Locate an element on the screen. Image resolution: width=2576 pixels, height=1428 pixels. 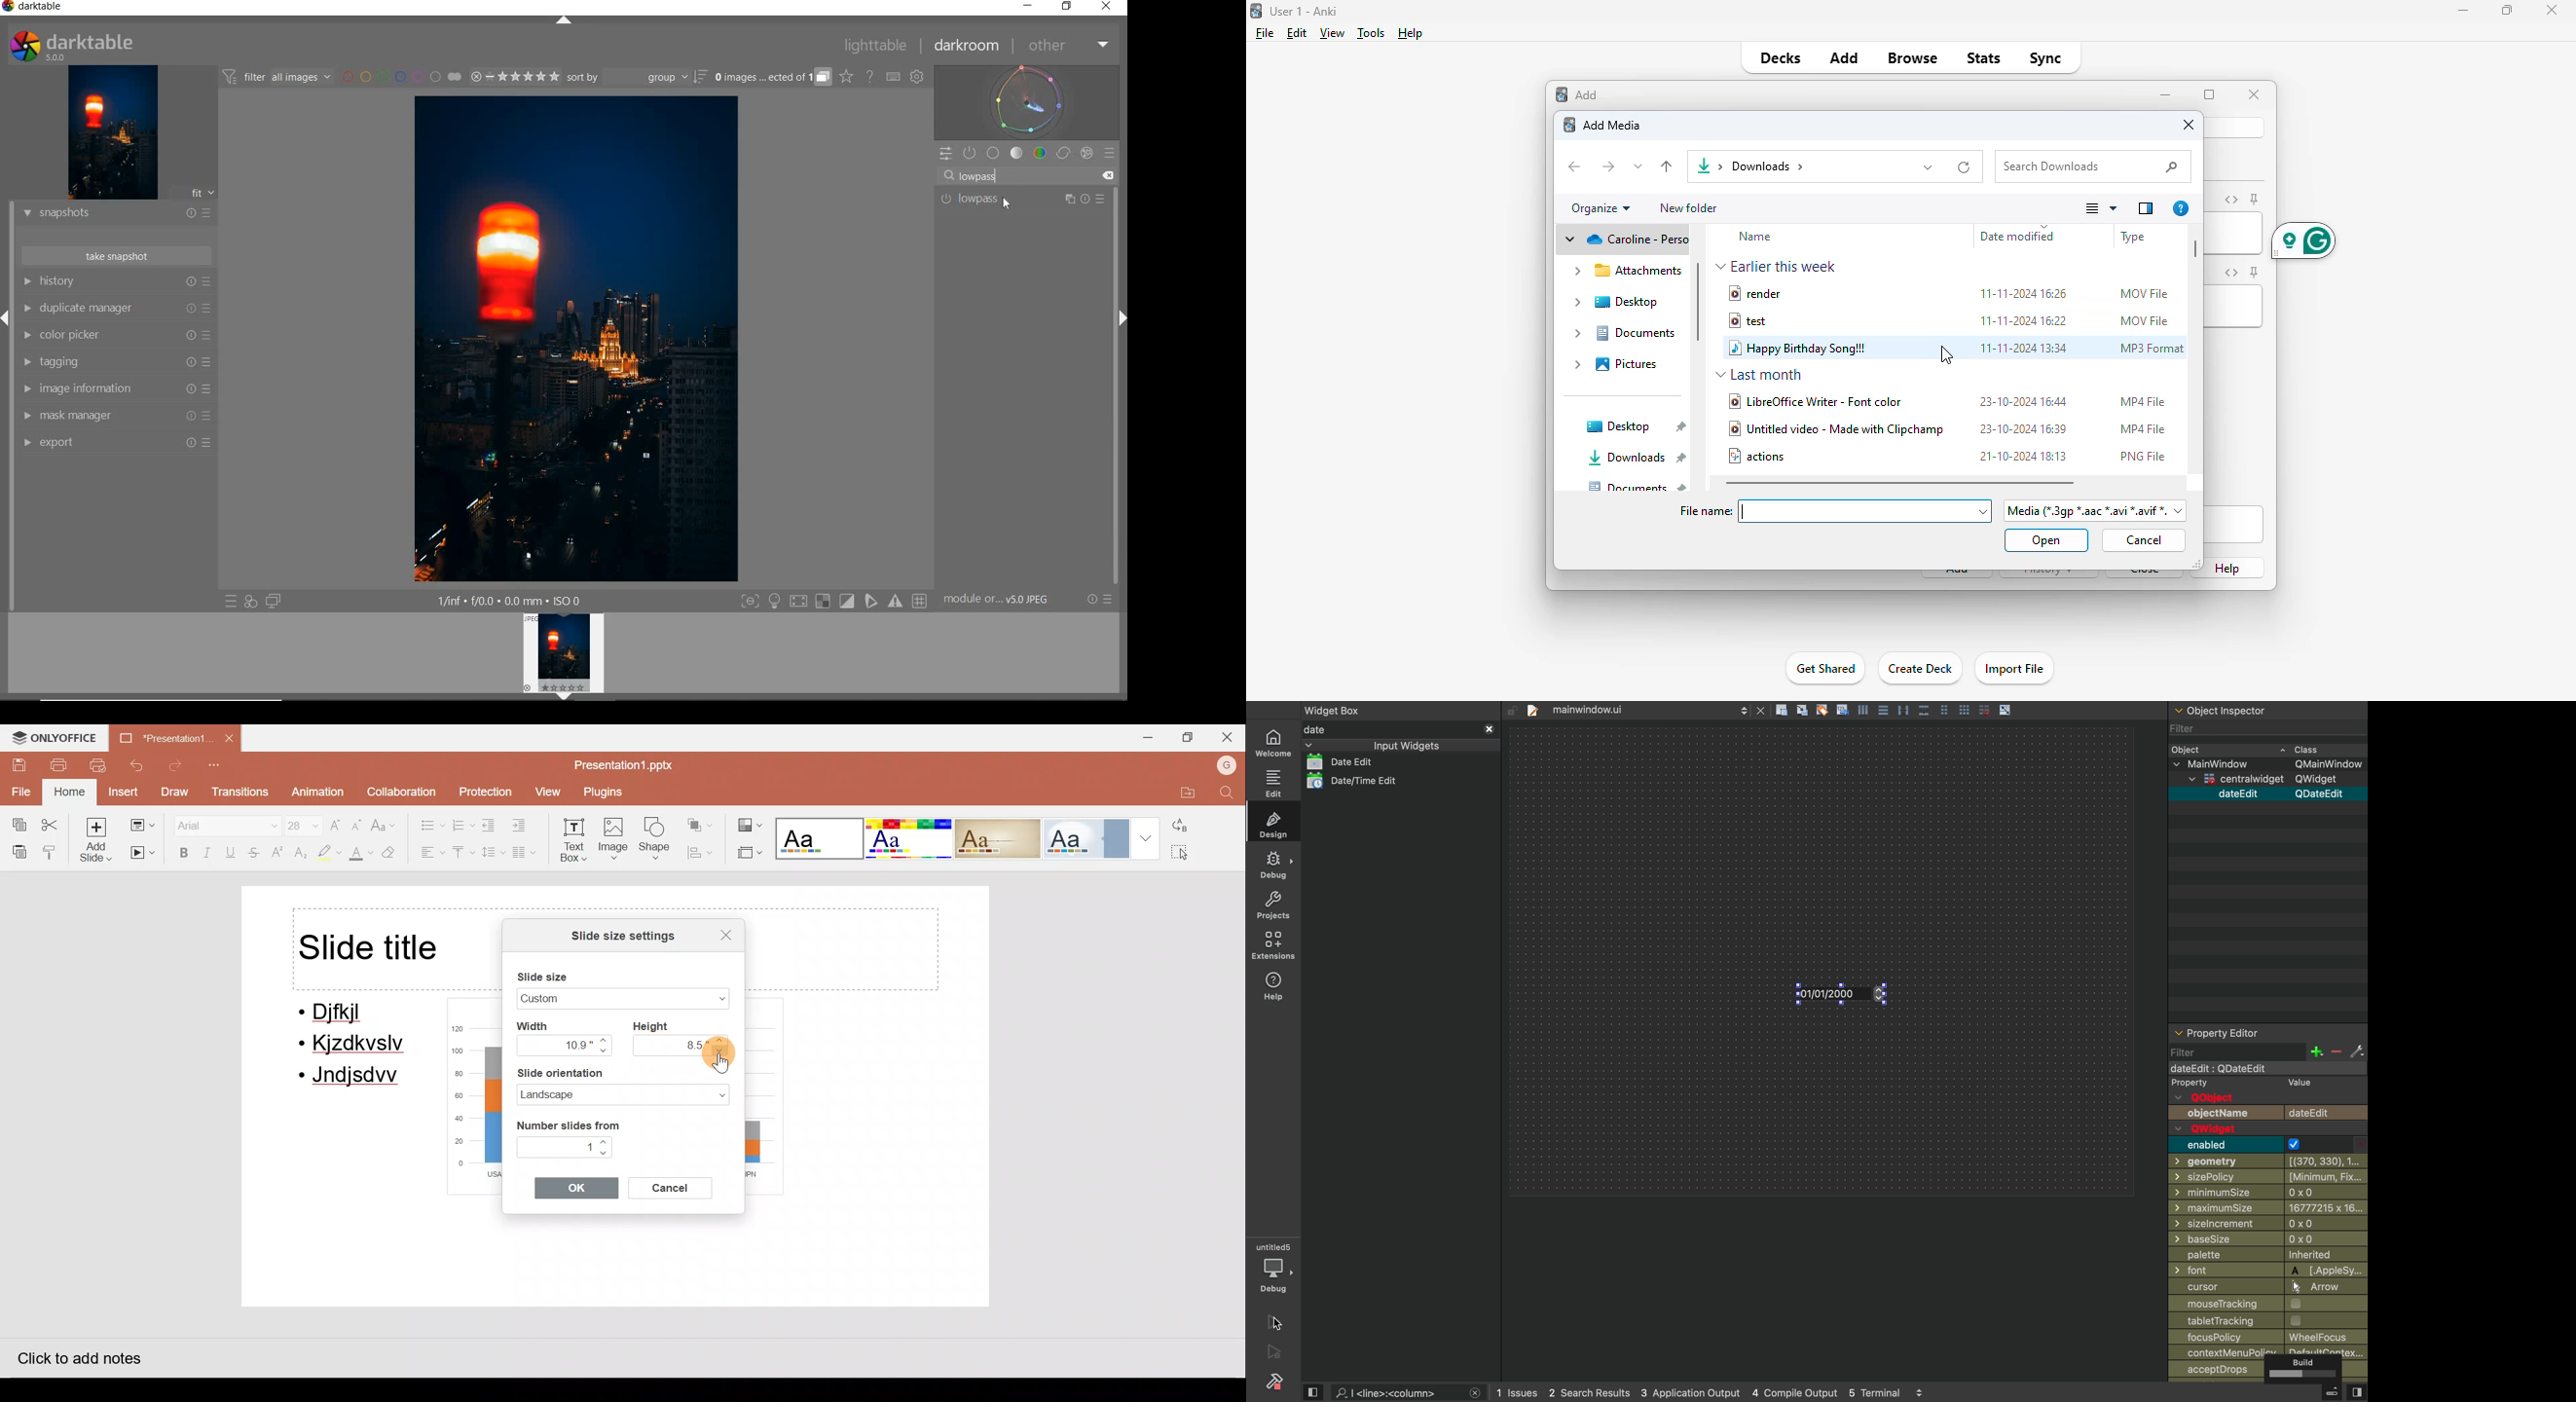
refresh "downloads" is located at coordinates (1964, 167).